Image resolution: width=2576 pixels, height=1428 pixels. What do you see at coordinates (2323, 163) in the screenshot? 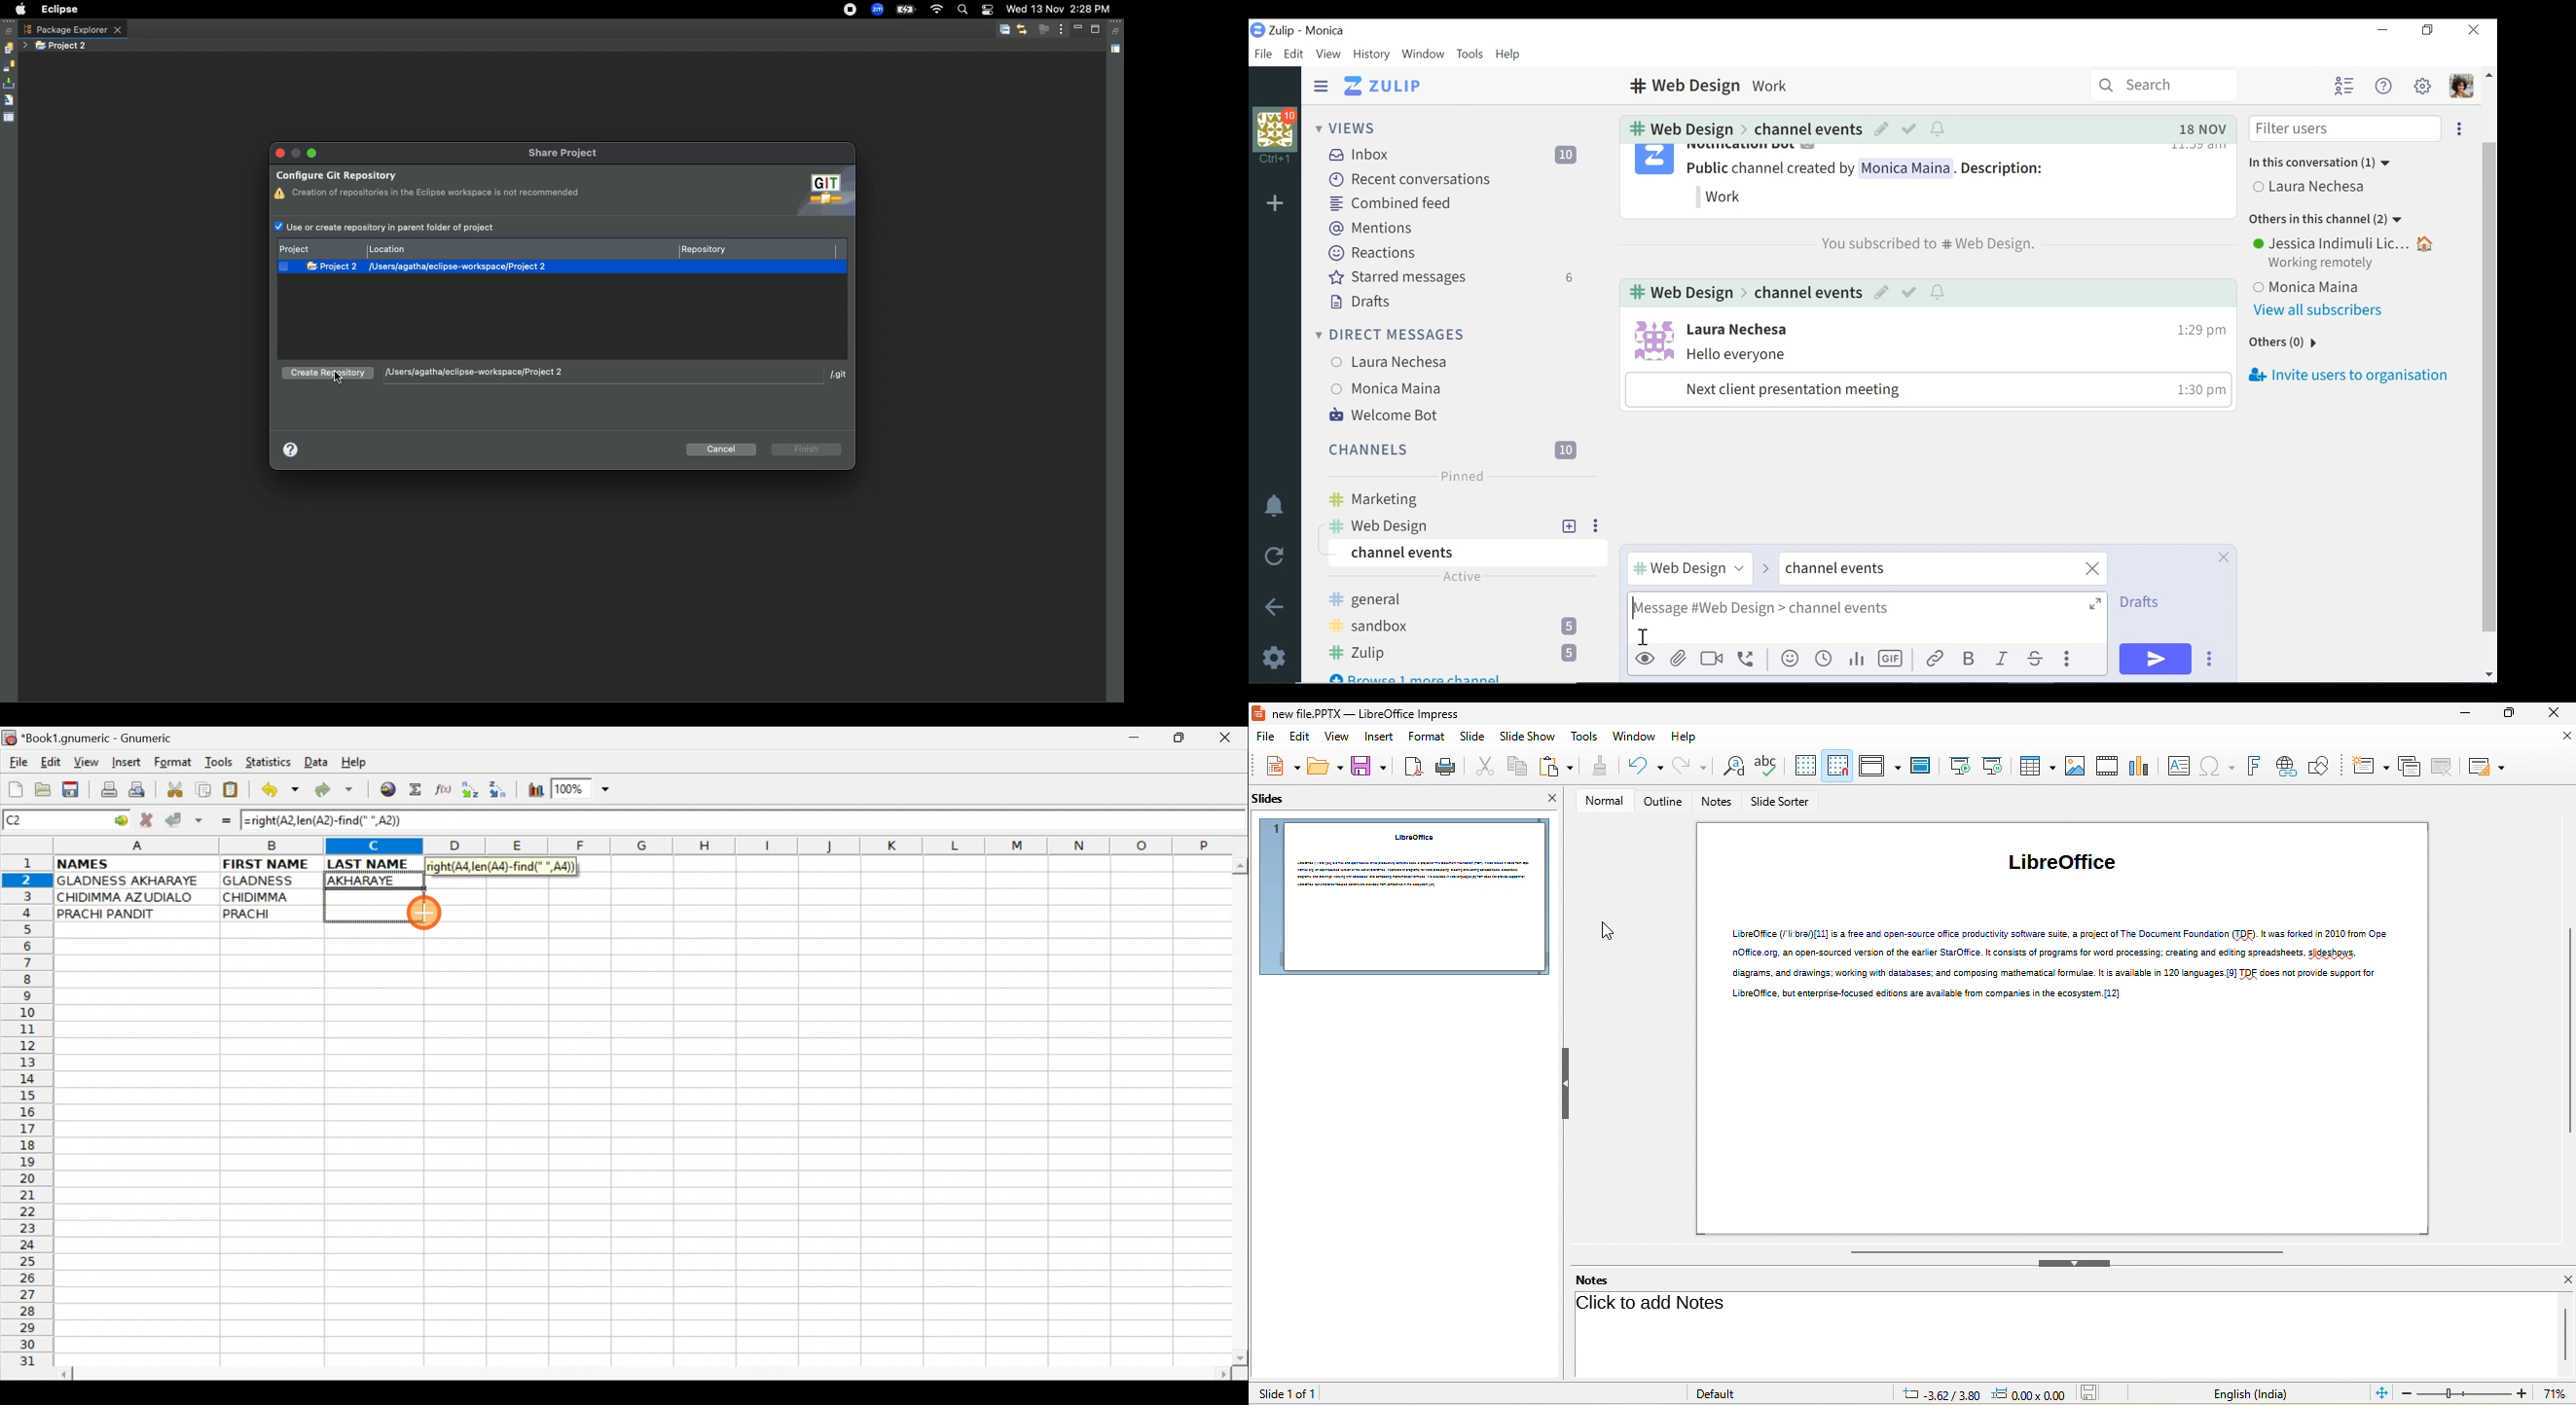
I see `In this conversation` at bounding box center [2323, 163].